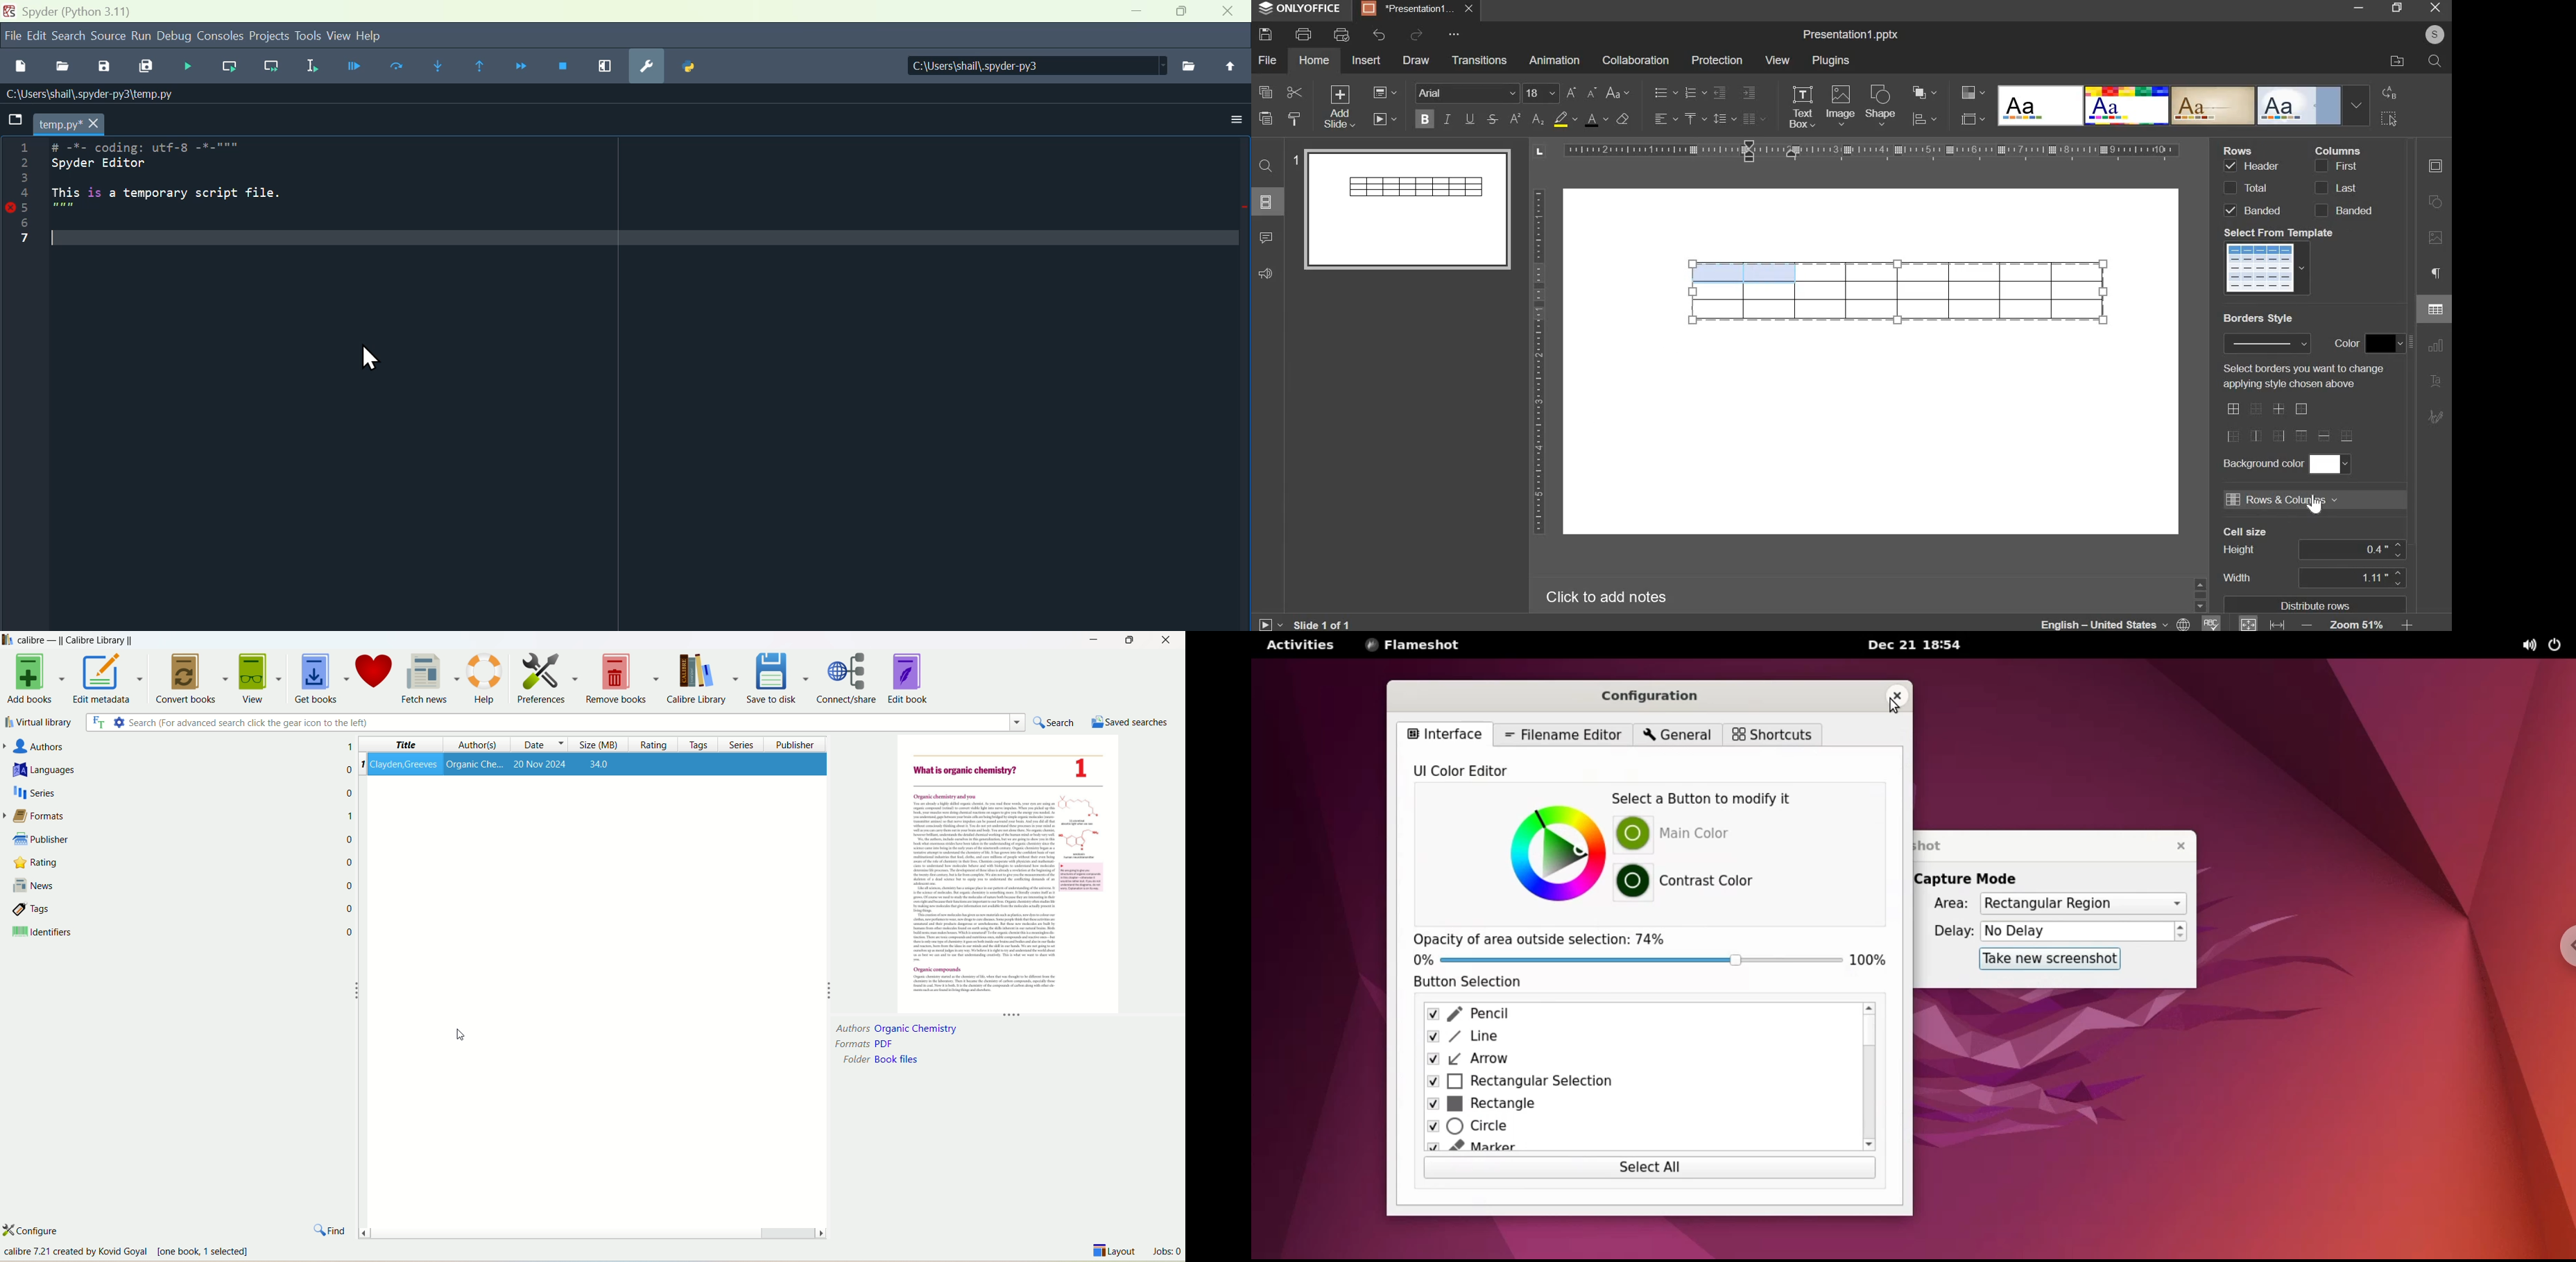 The image size is (2576, 1288). What do you see at coordinates (1631, 1061) in the screenshot?
I see `arrow checkbox` at bounding box center [1631, 1061].